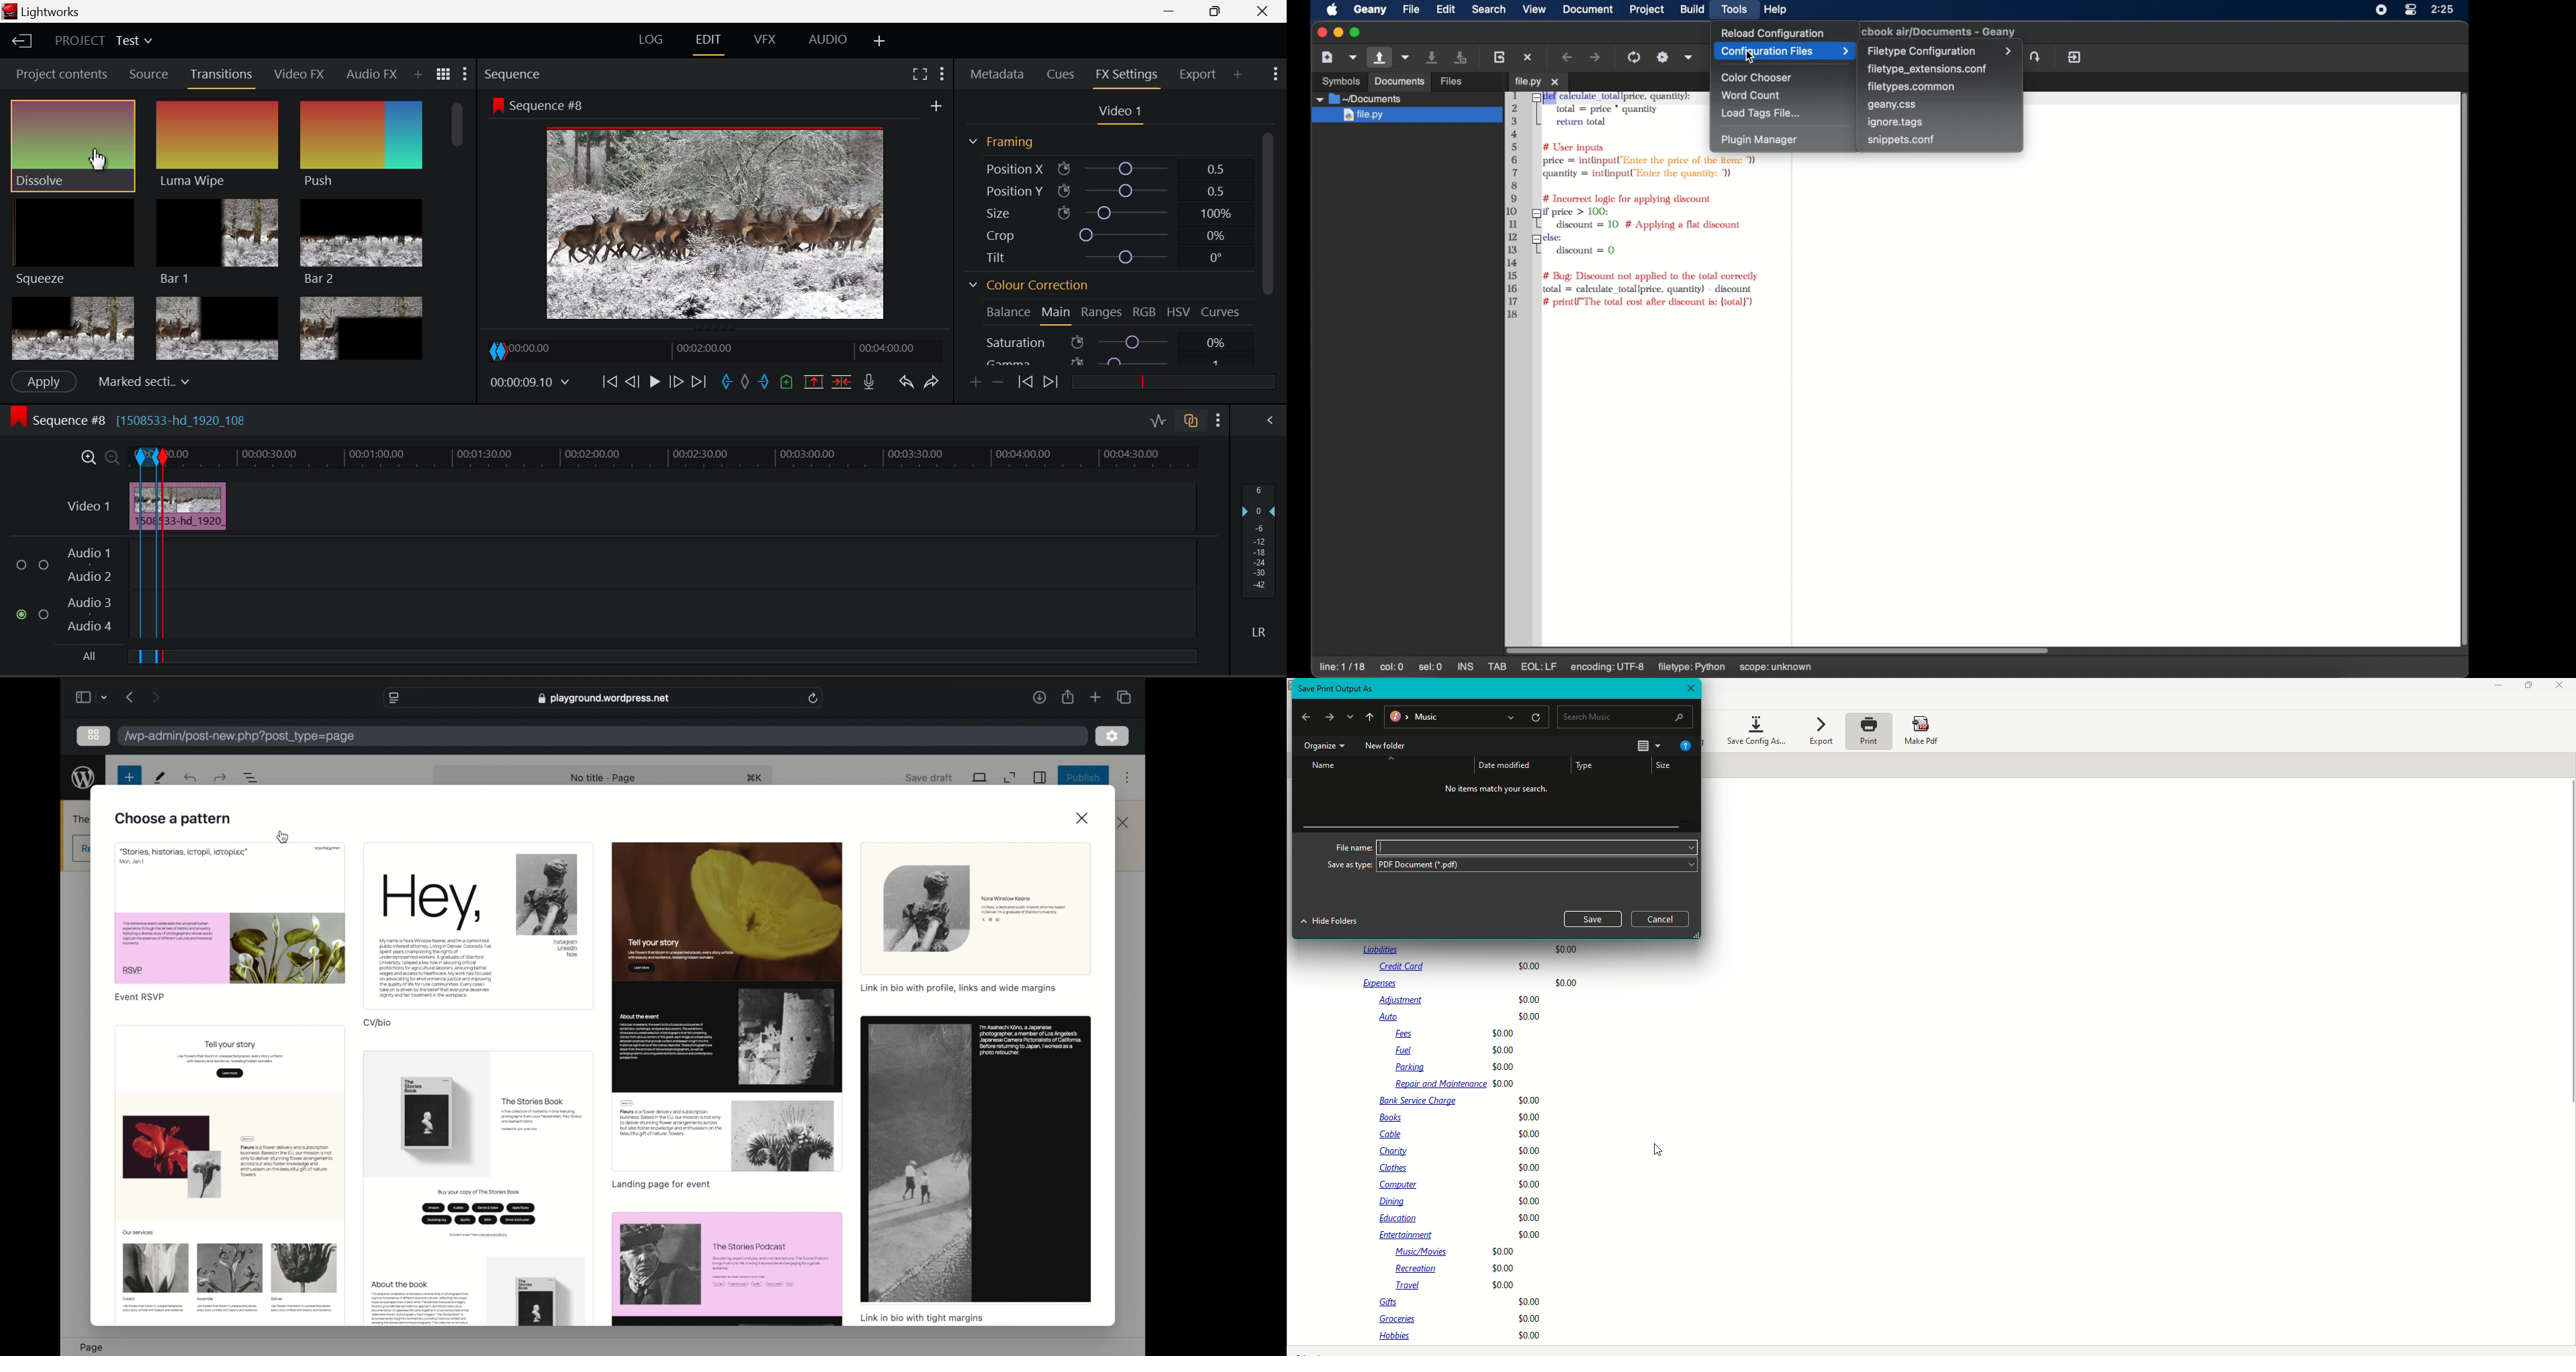 The image size is (2576, 1372). I want to click on Show Settings, so click(1218, 420).